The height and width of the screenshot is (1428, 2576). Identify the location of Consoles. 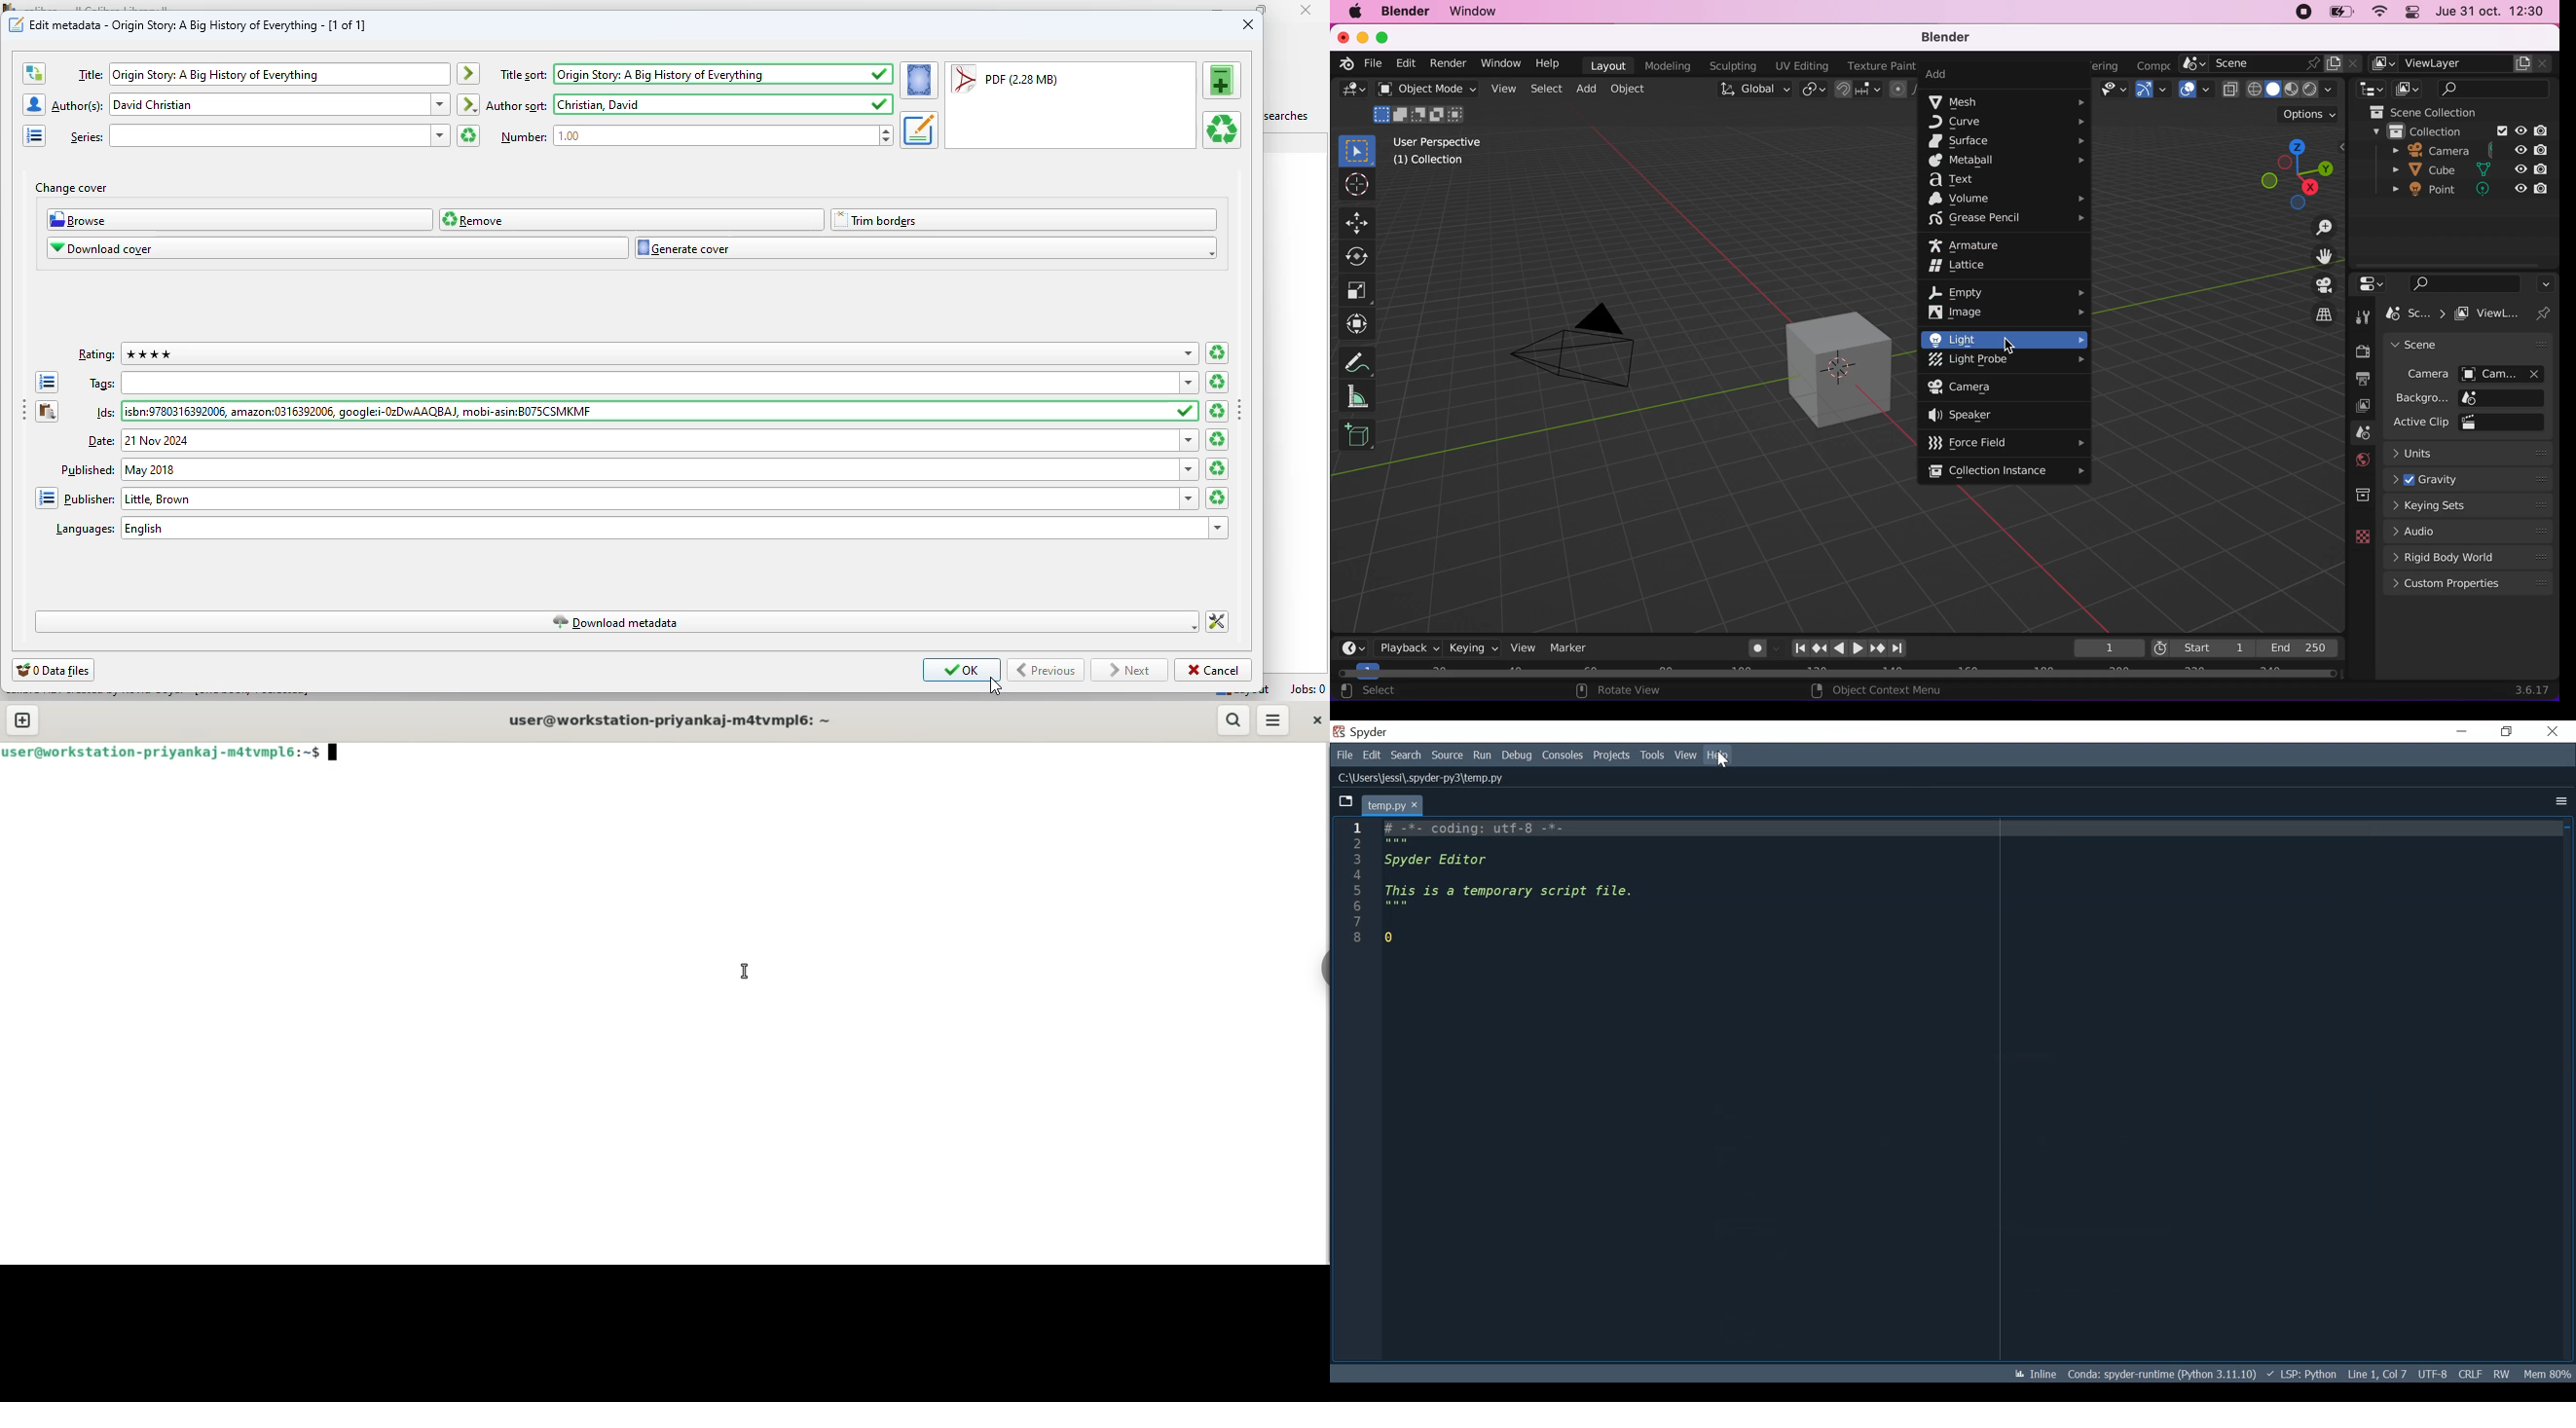
(1562, 756).